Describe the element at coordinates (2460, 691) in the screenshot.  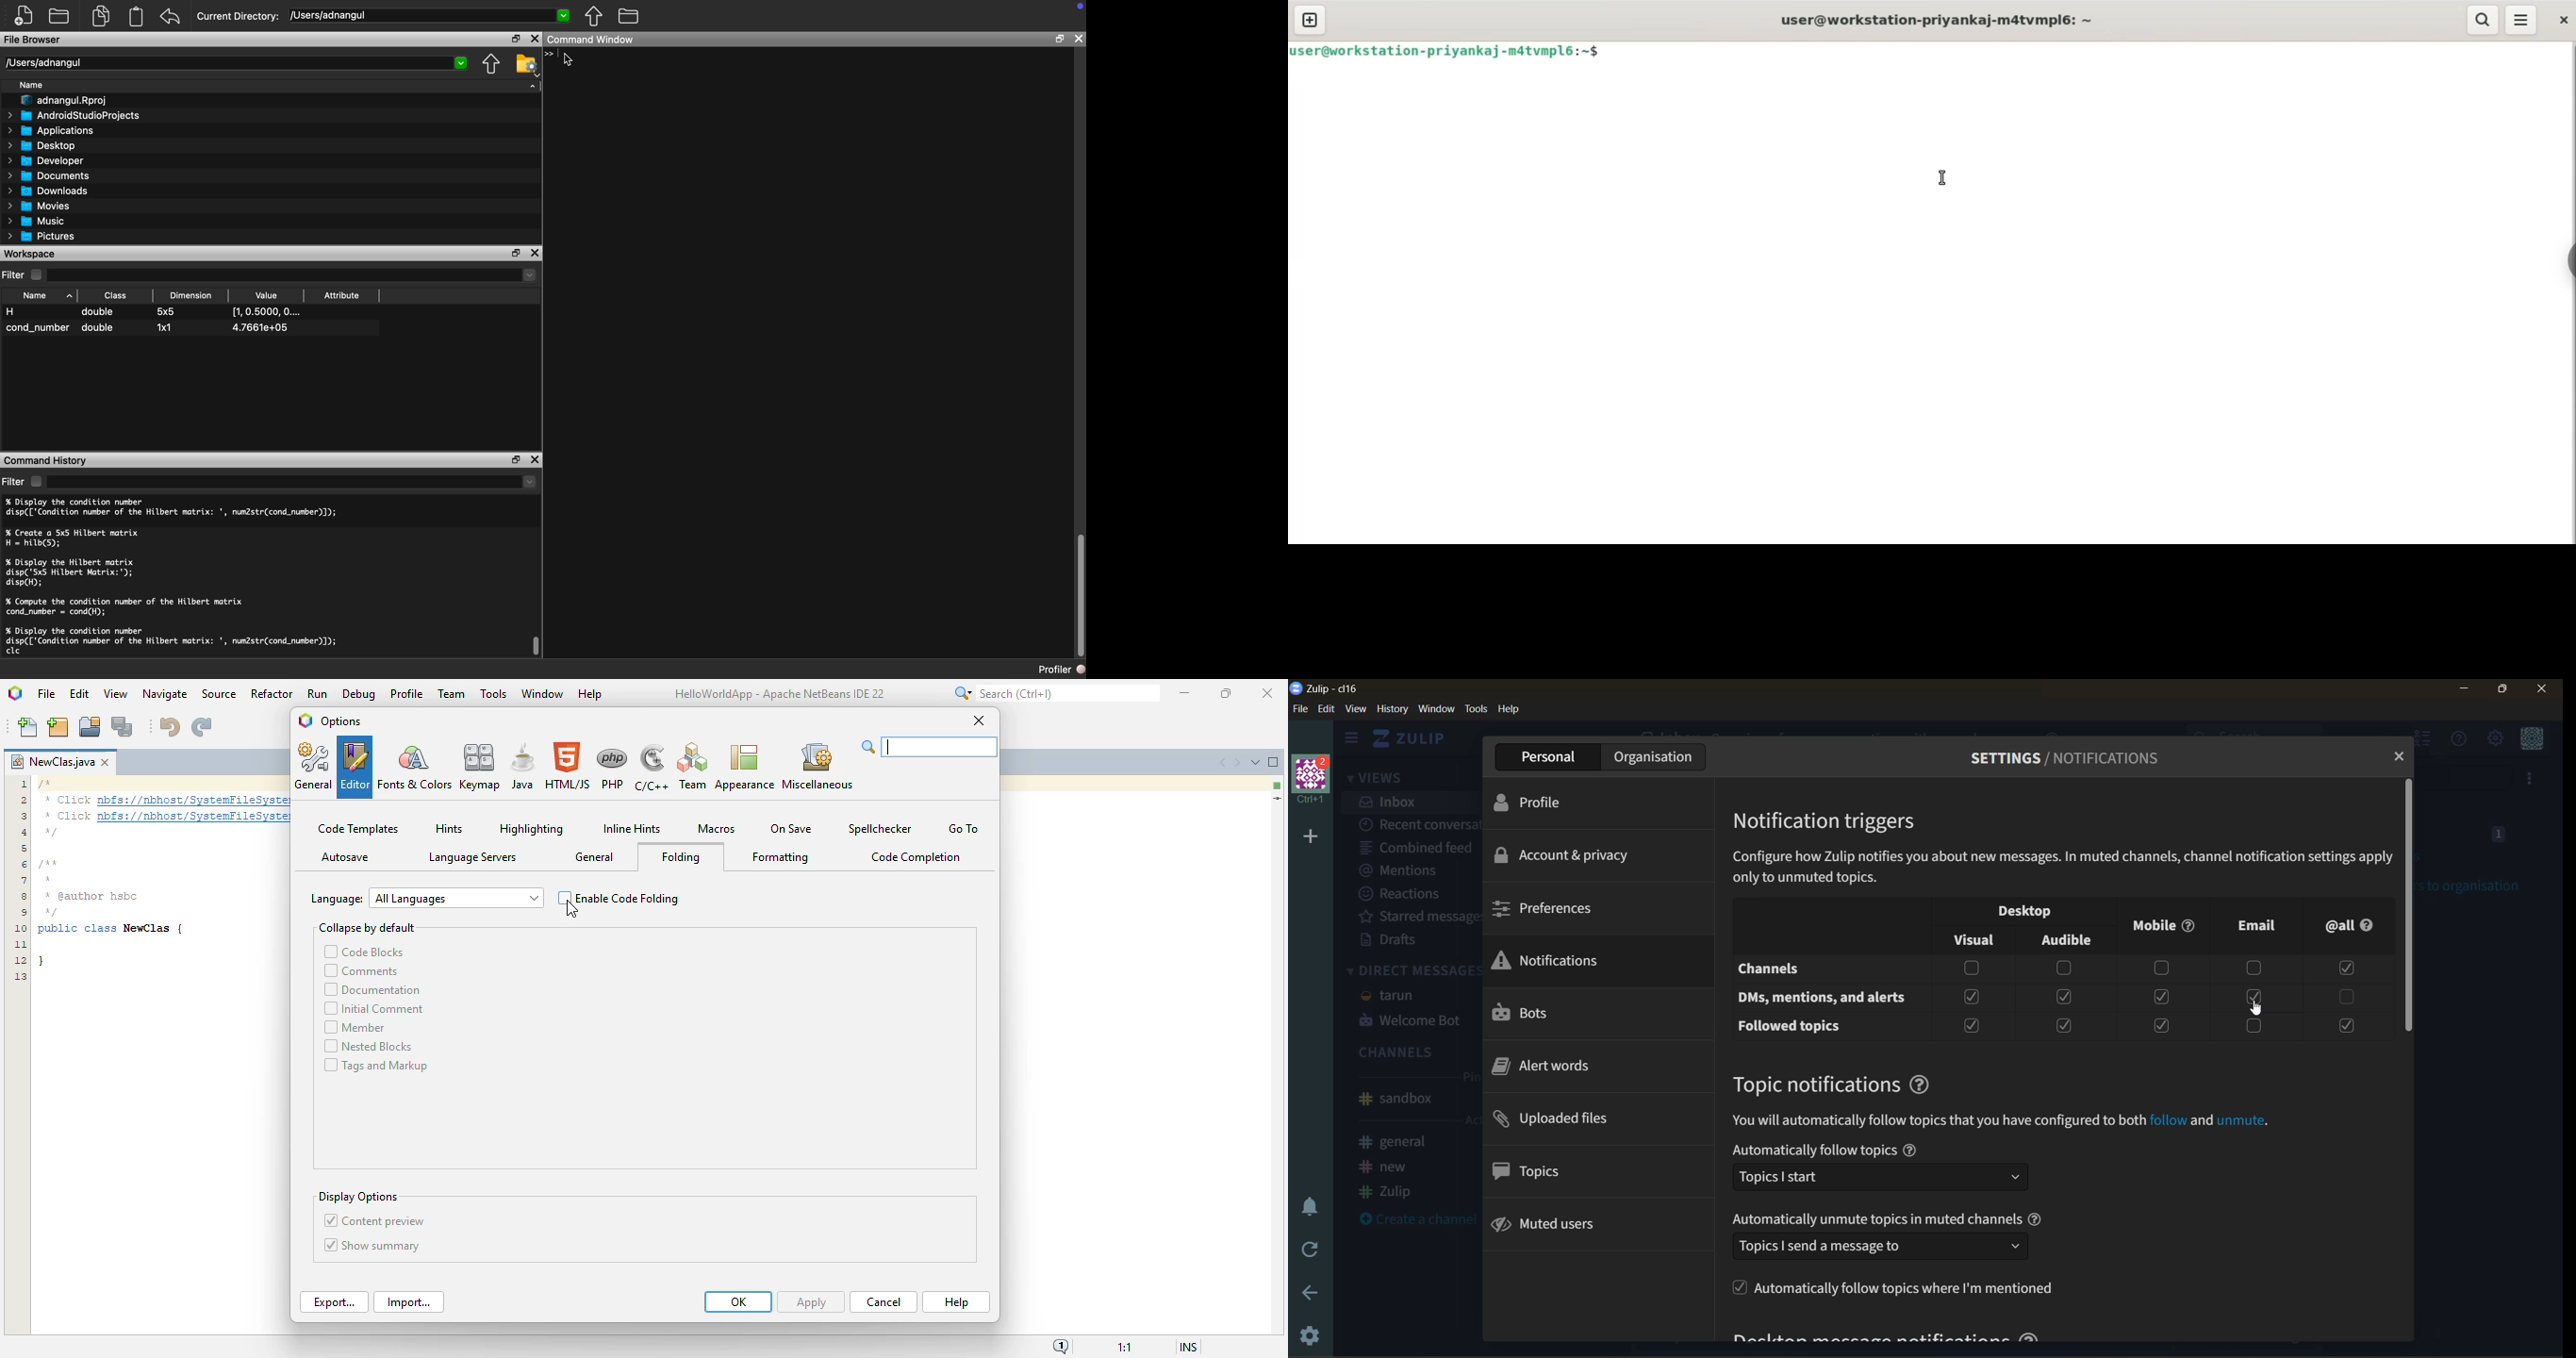
I see `minimize` at that location.